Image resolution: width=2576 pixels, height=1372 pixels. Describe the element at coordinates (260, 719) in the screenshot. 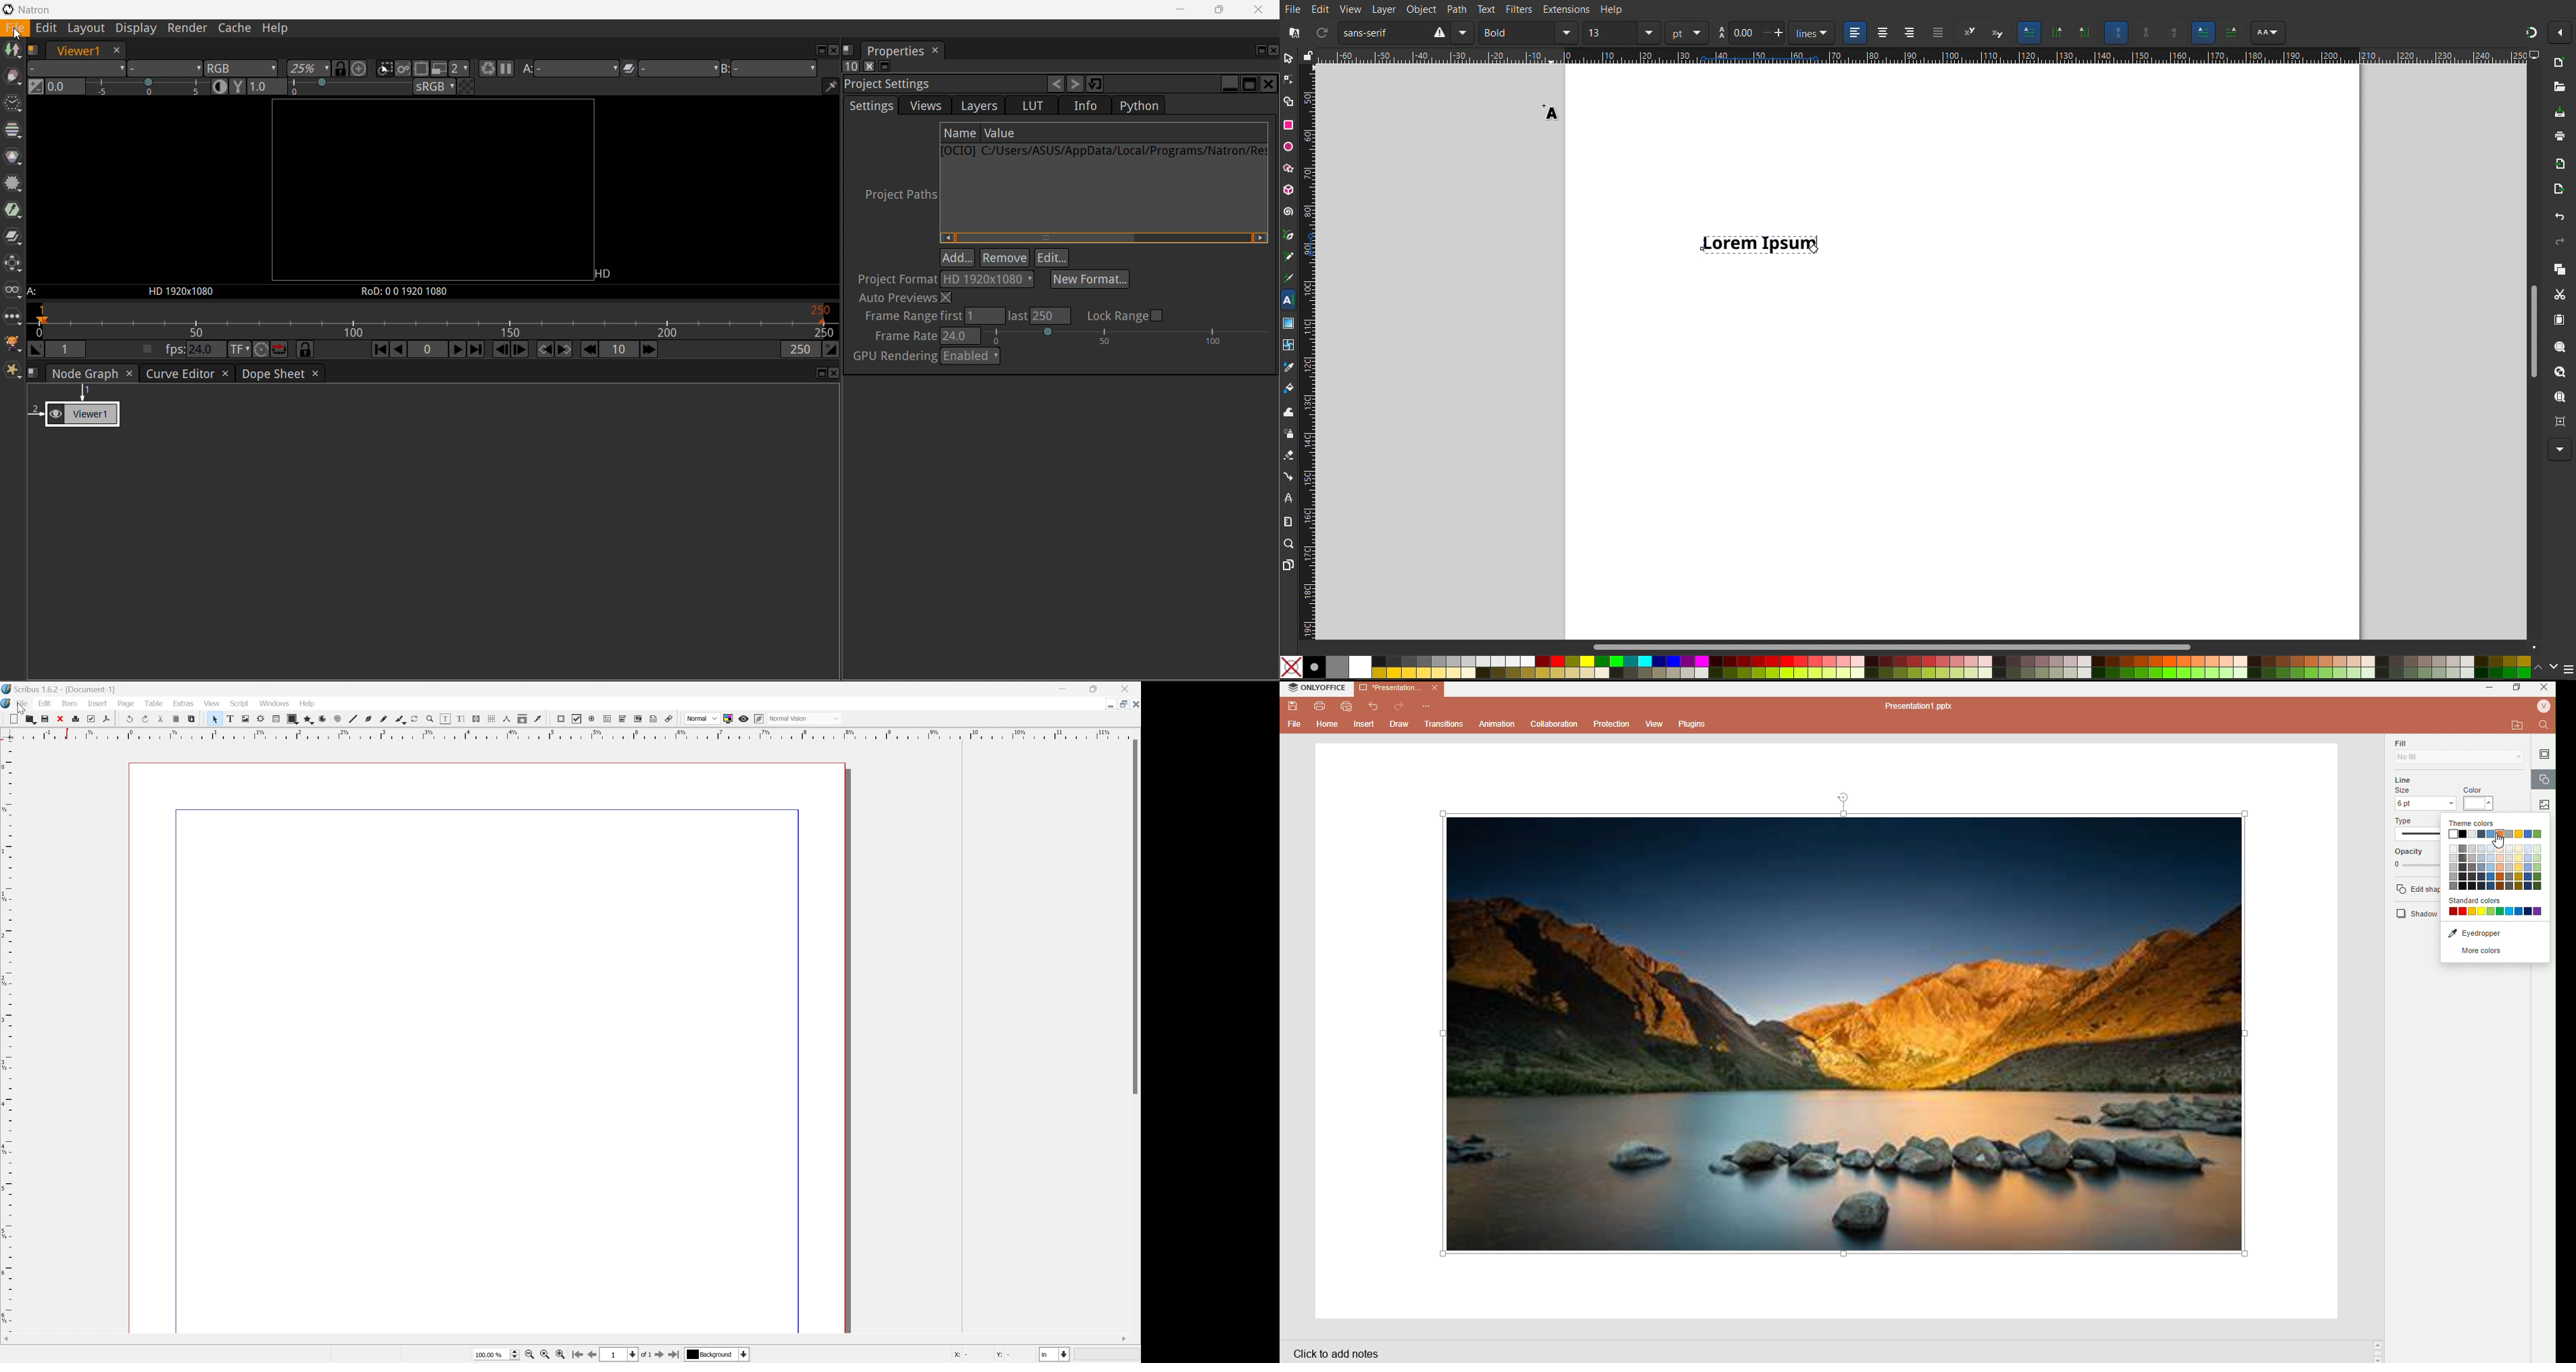

I see `Render frame` at that location.